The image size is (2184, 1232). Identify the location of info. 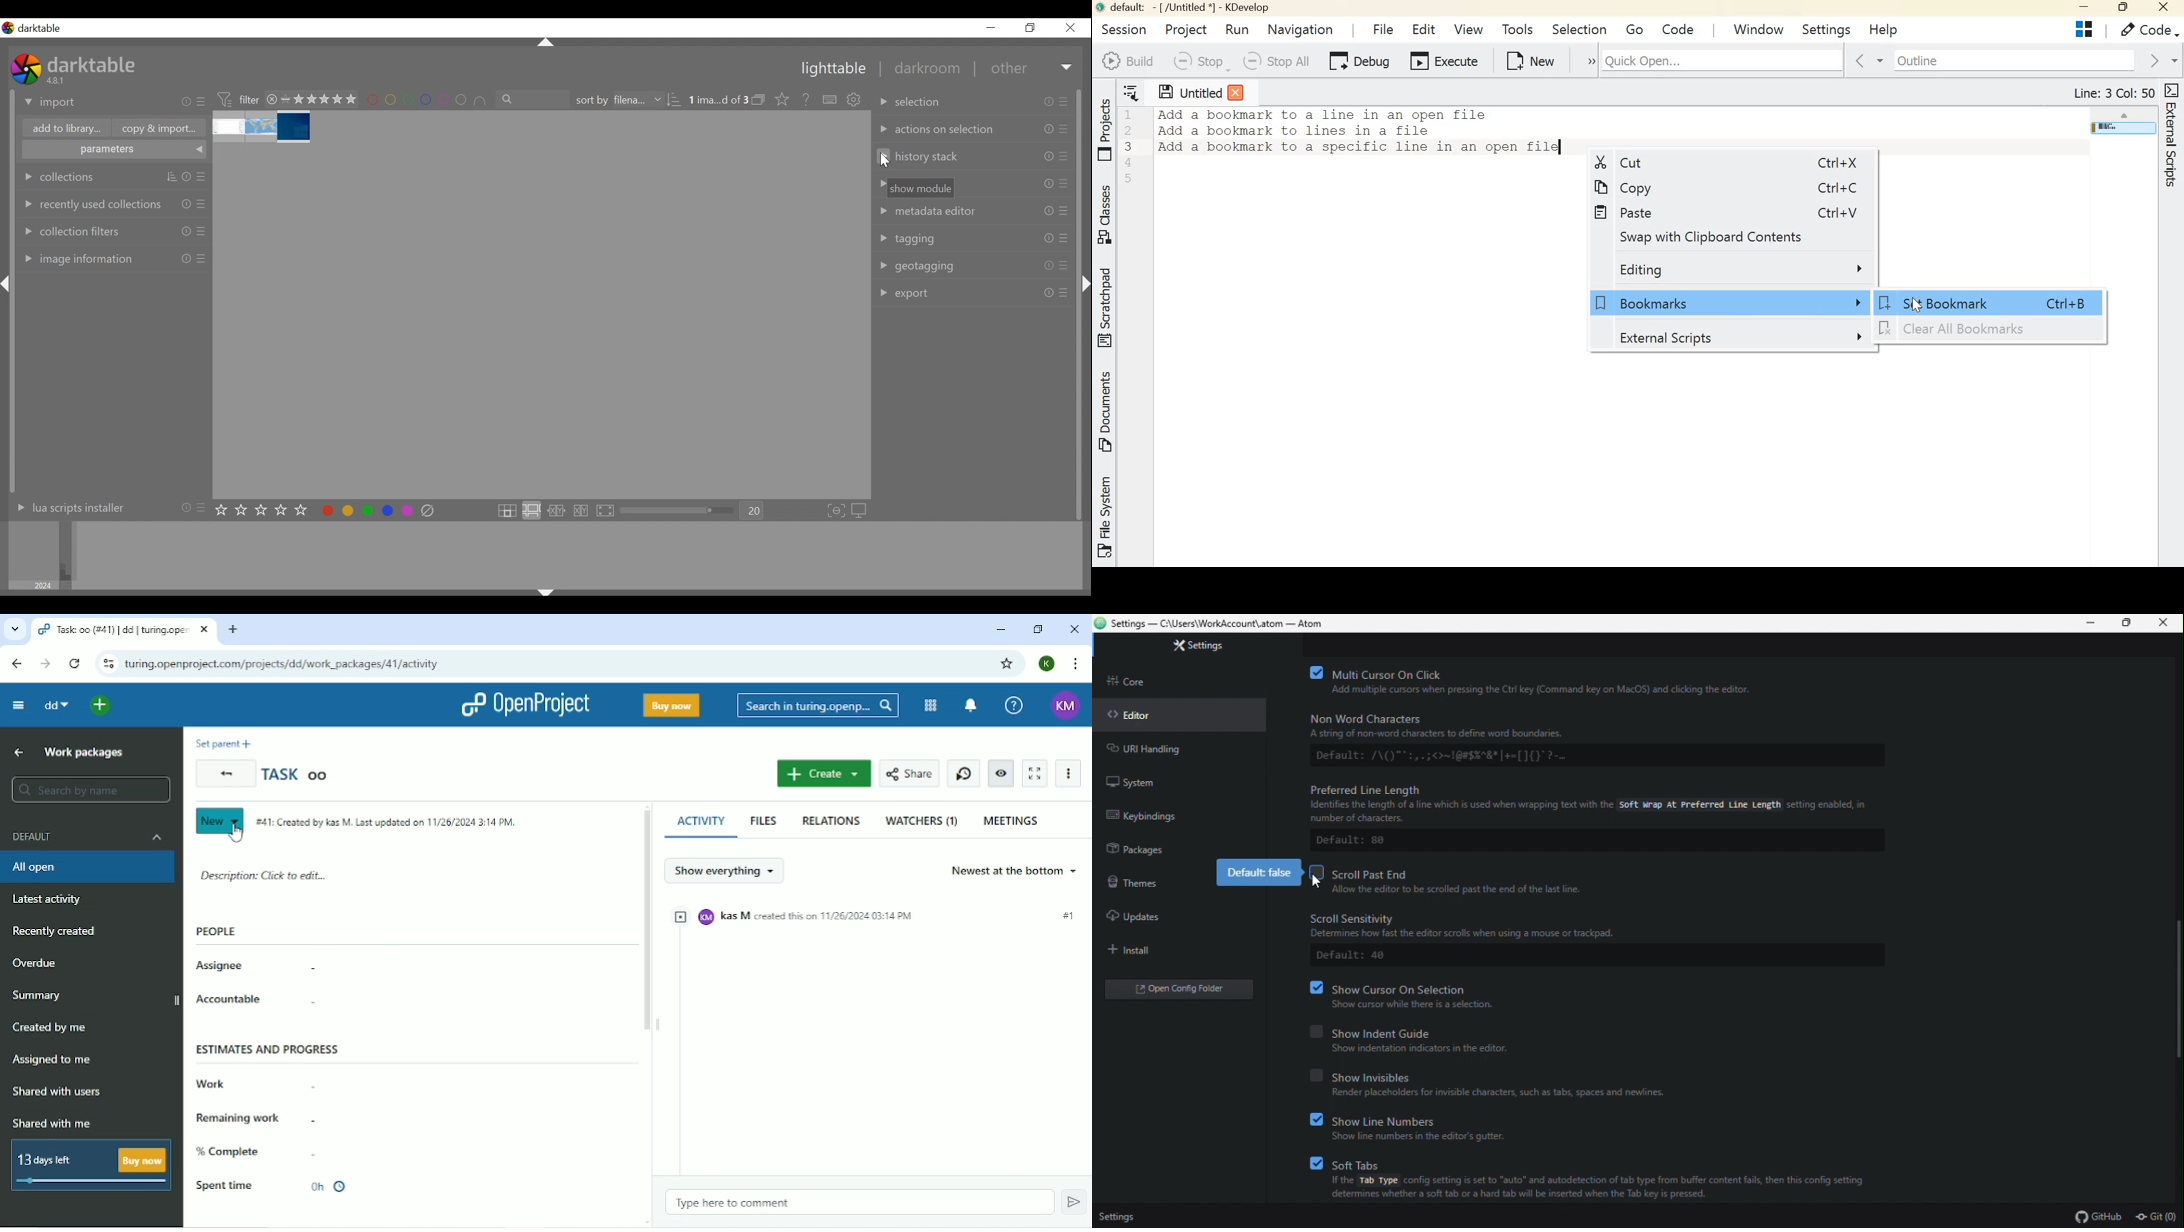
(1049, 184).